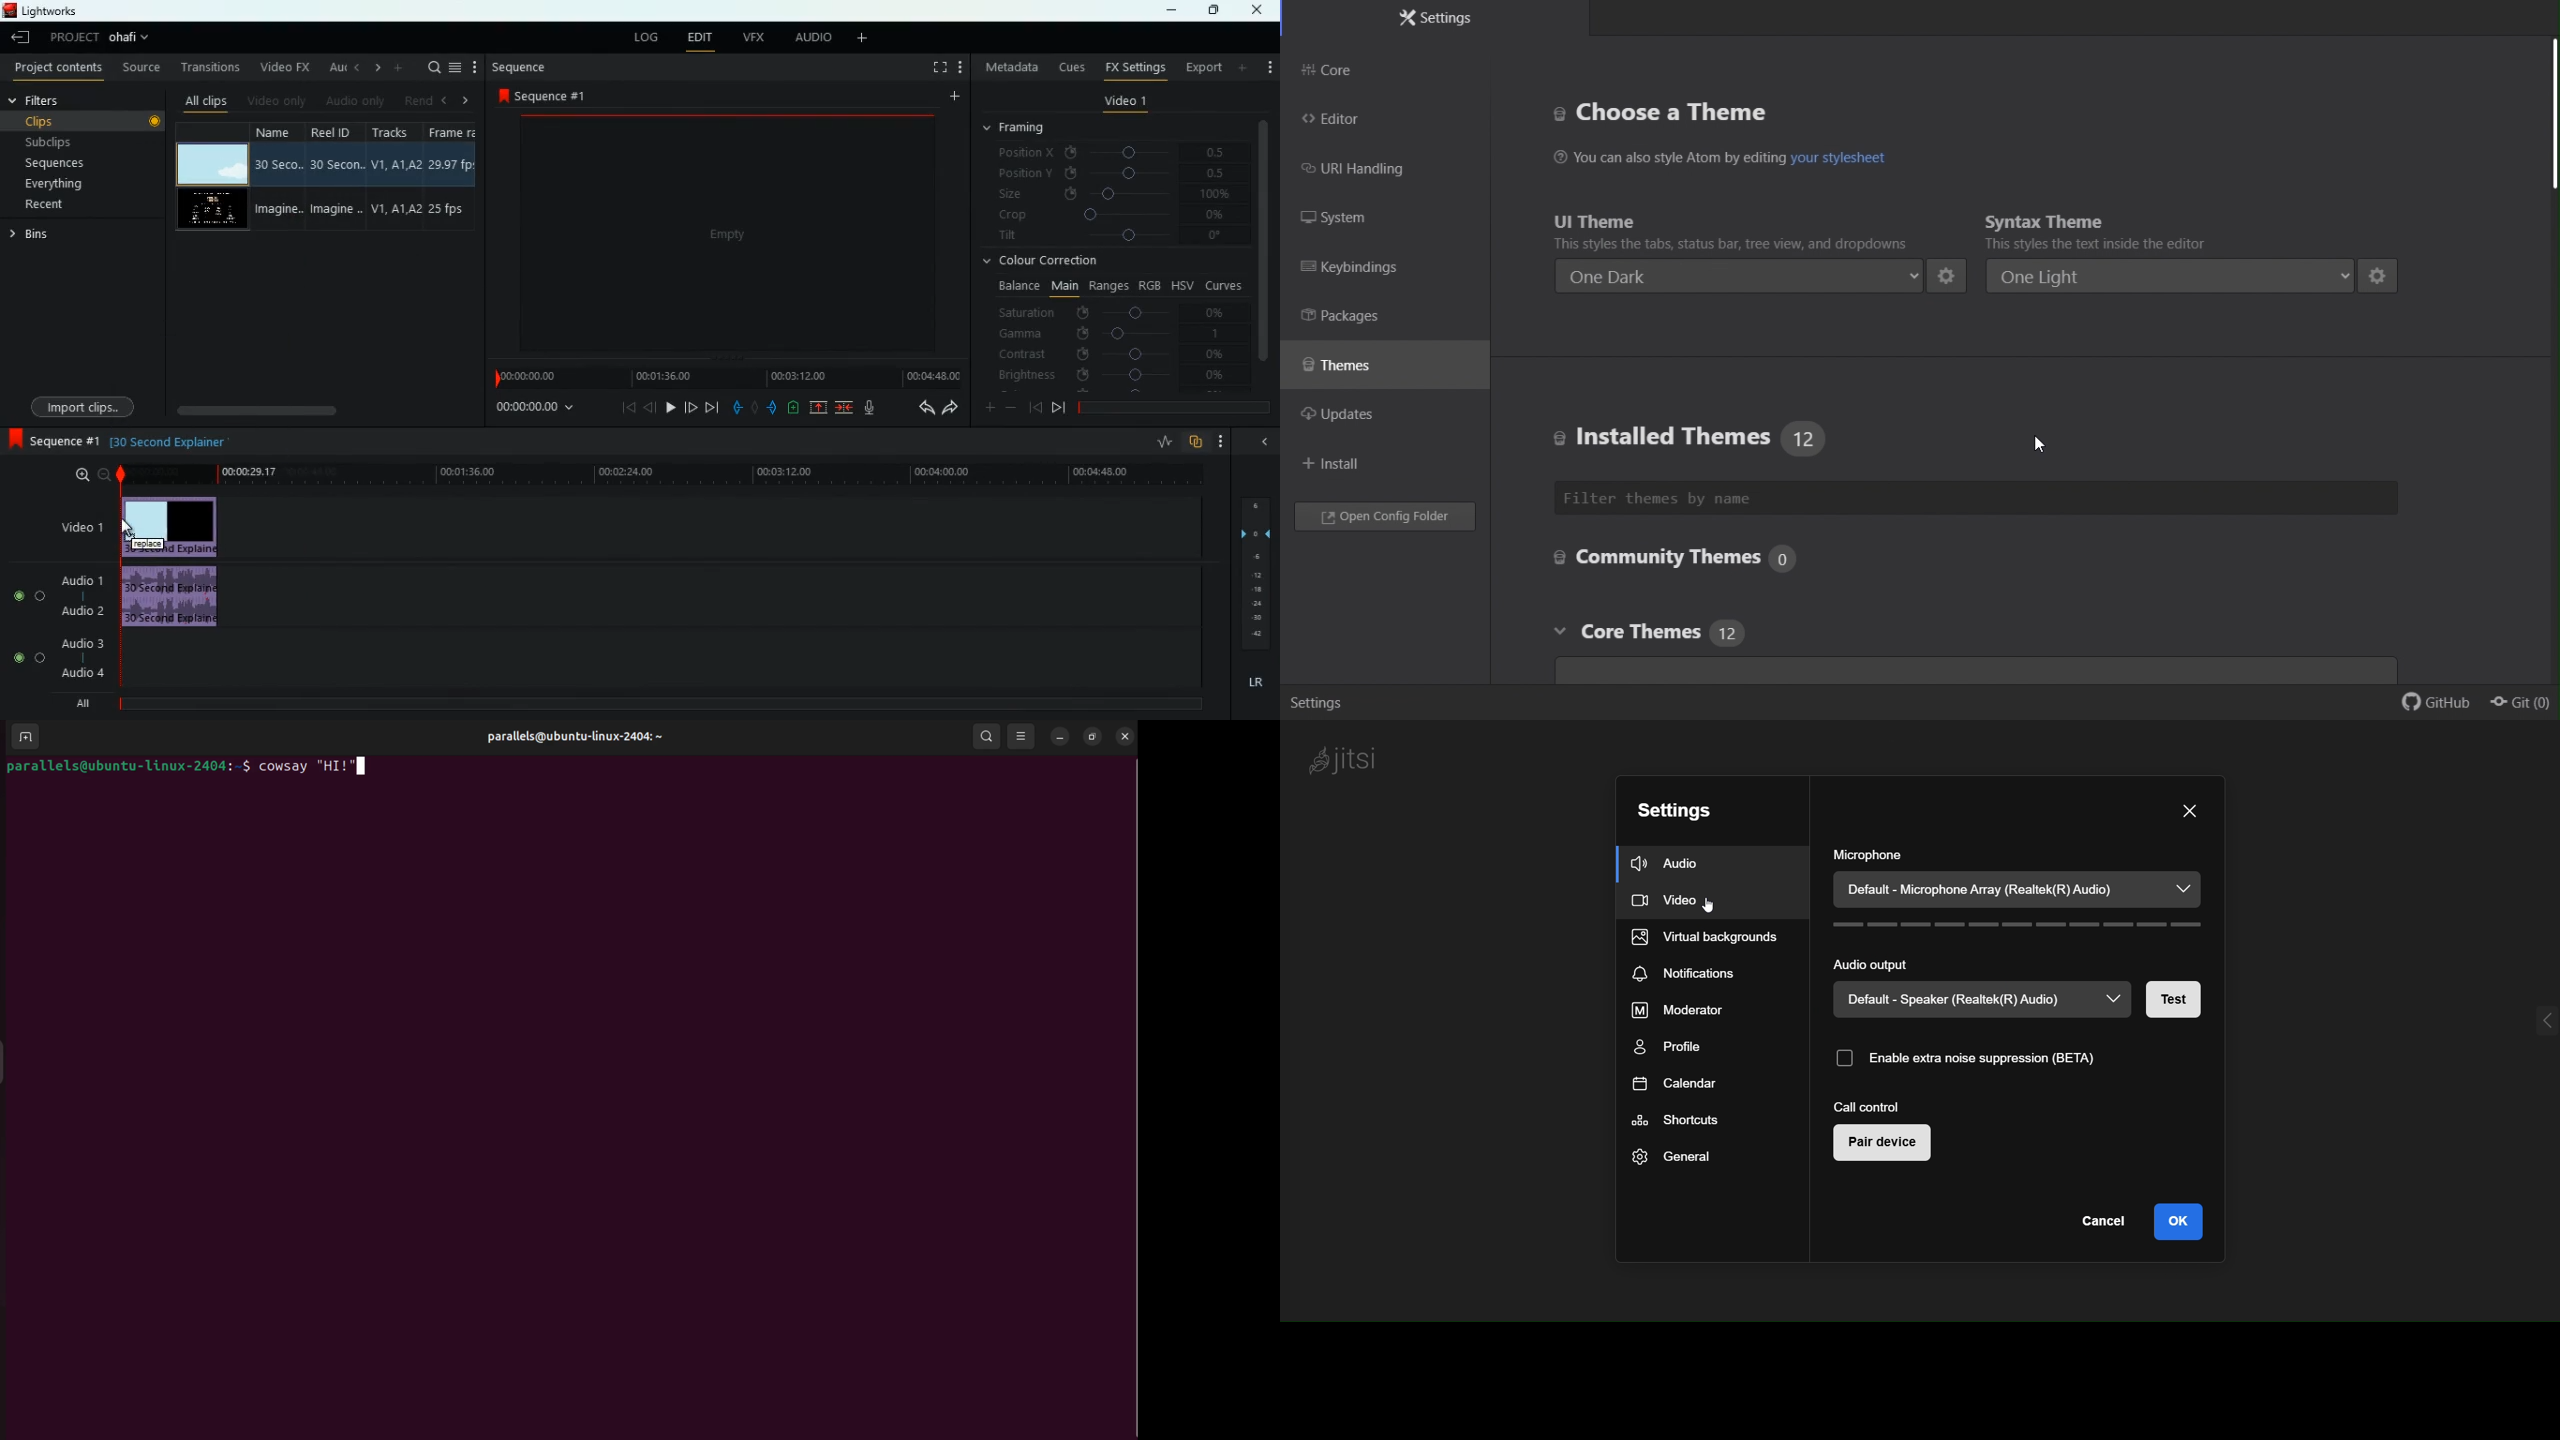  I want to click on pair device, so click(1881, 1144).